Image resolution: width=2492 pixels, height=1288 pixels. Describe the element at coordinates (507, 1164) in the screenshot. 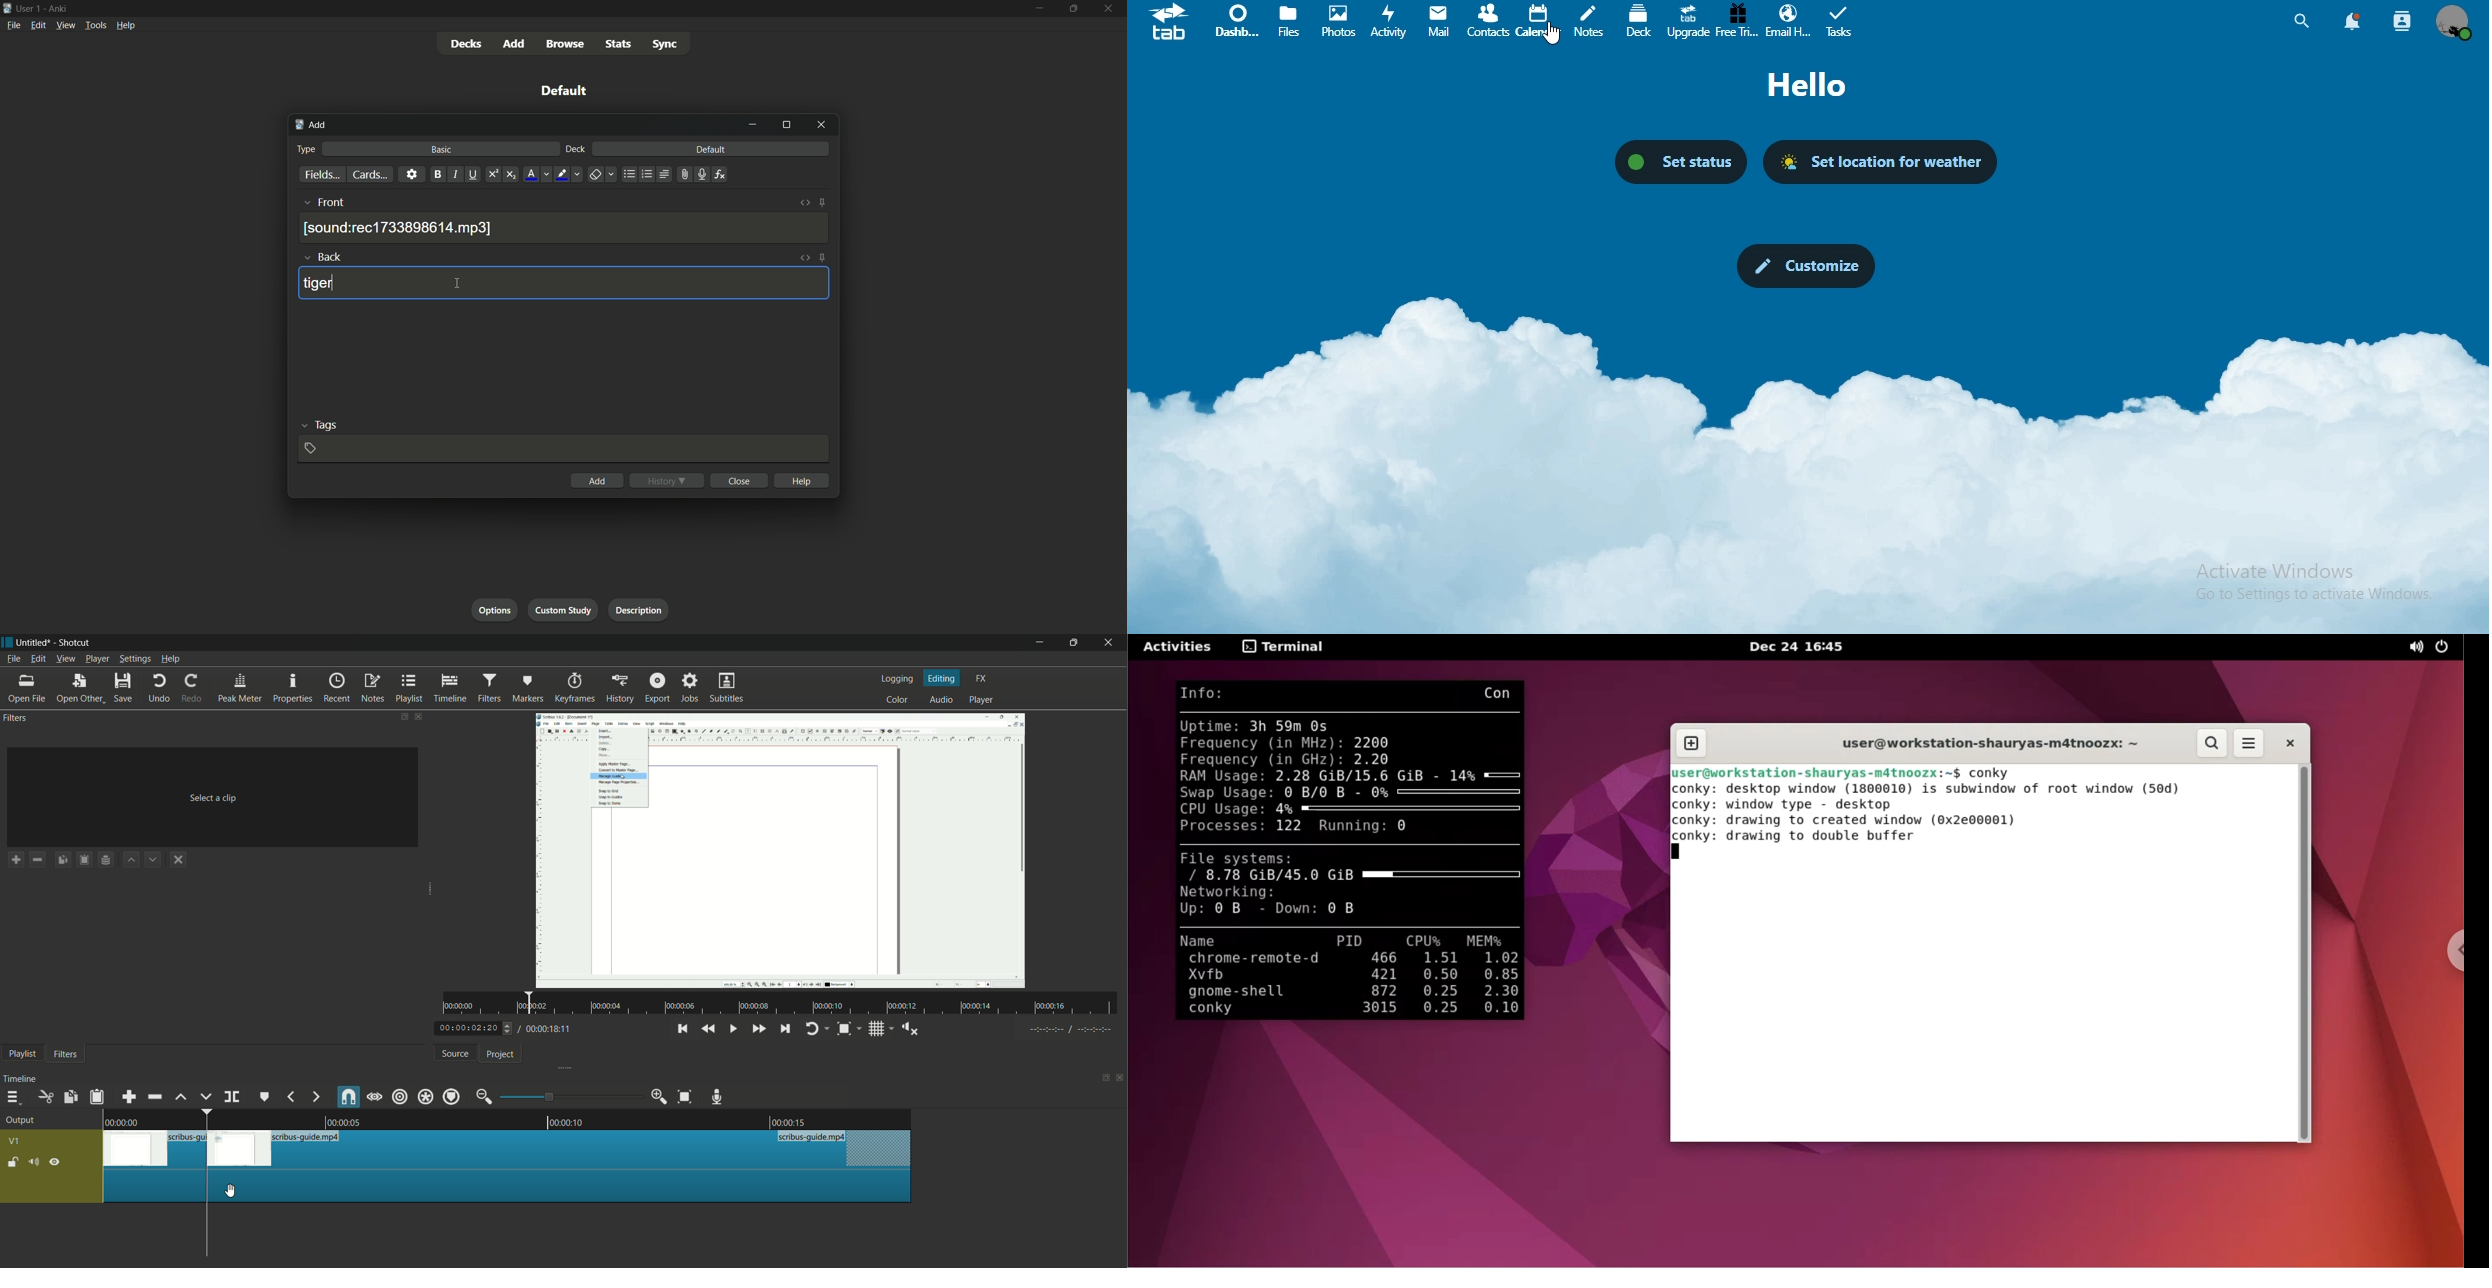

I see `video in timeline` at that location.